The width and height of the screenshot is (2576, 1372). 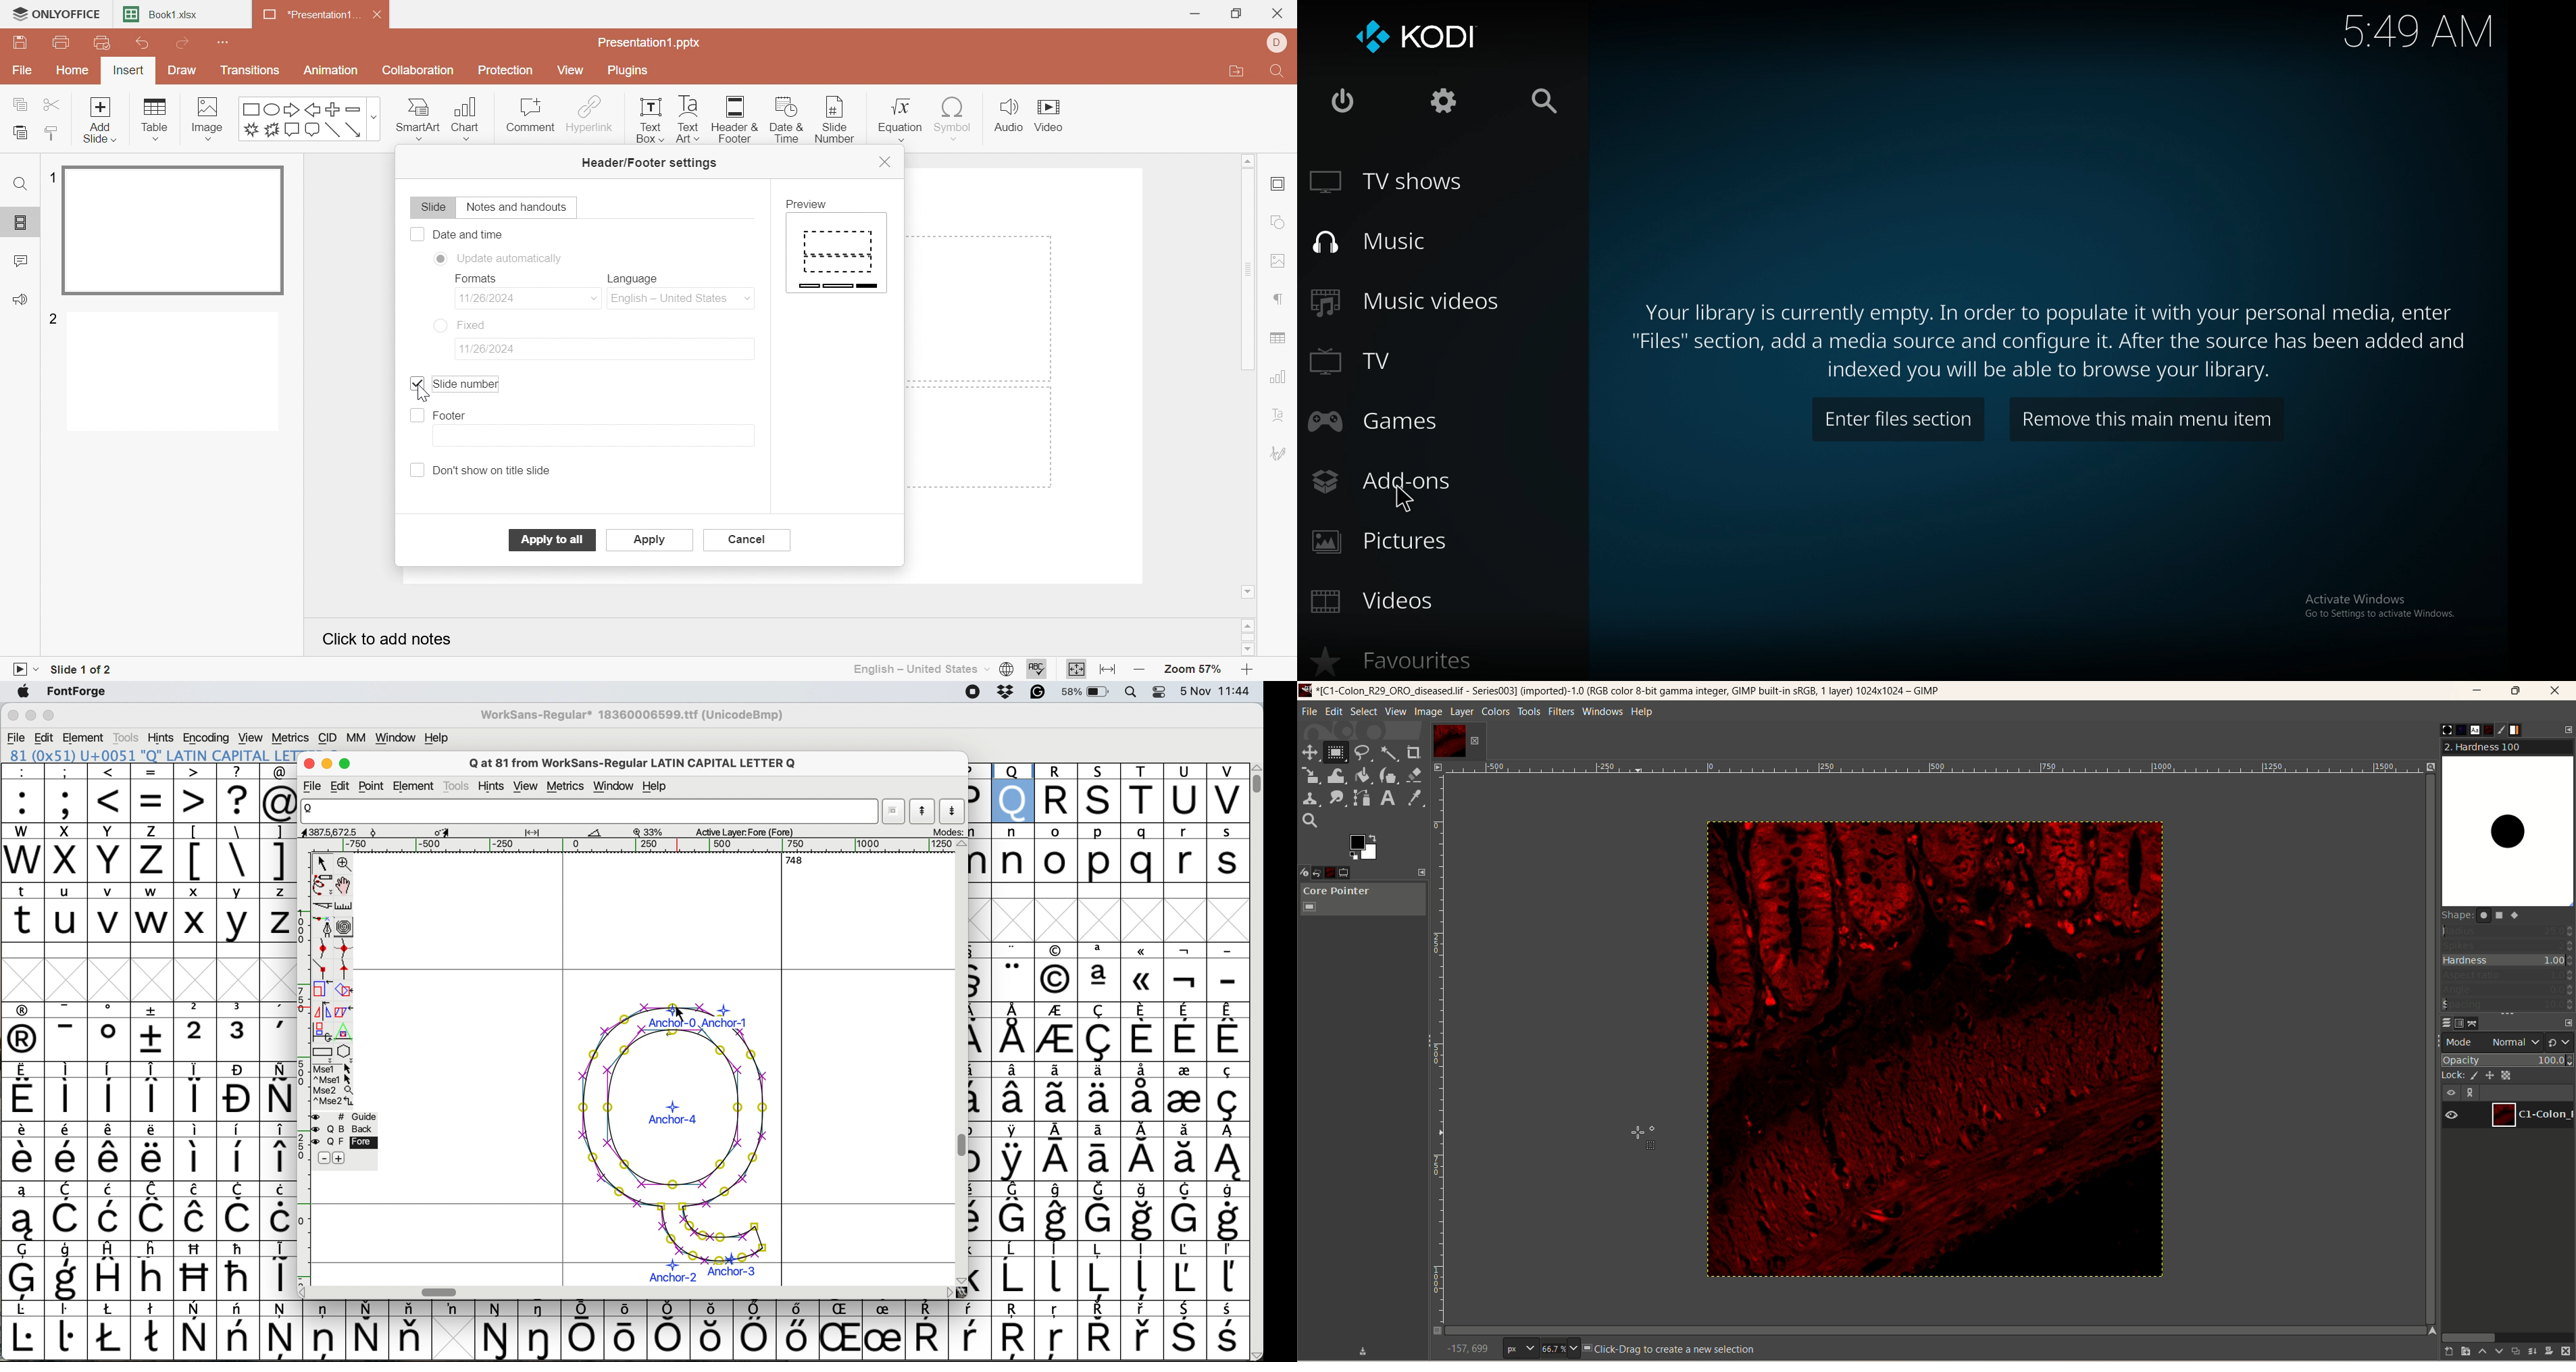 I want to click on shape settings, so click(x=1284, y=224).